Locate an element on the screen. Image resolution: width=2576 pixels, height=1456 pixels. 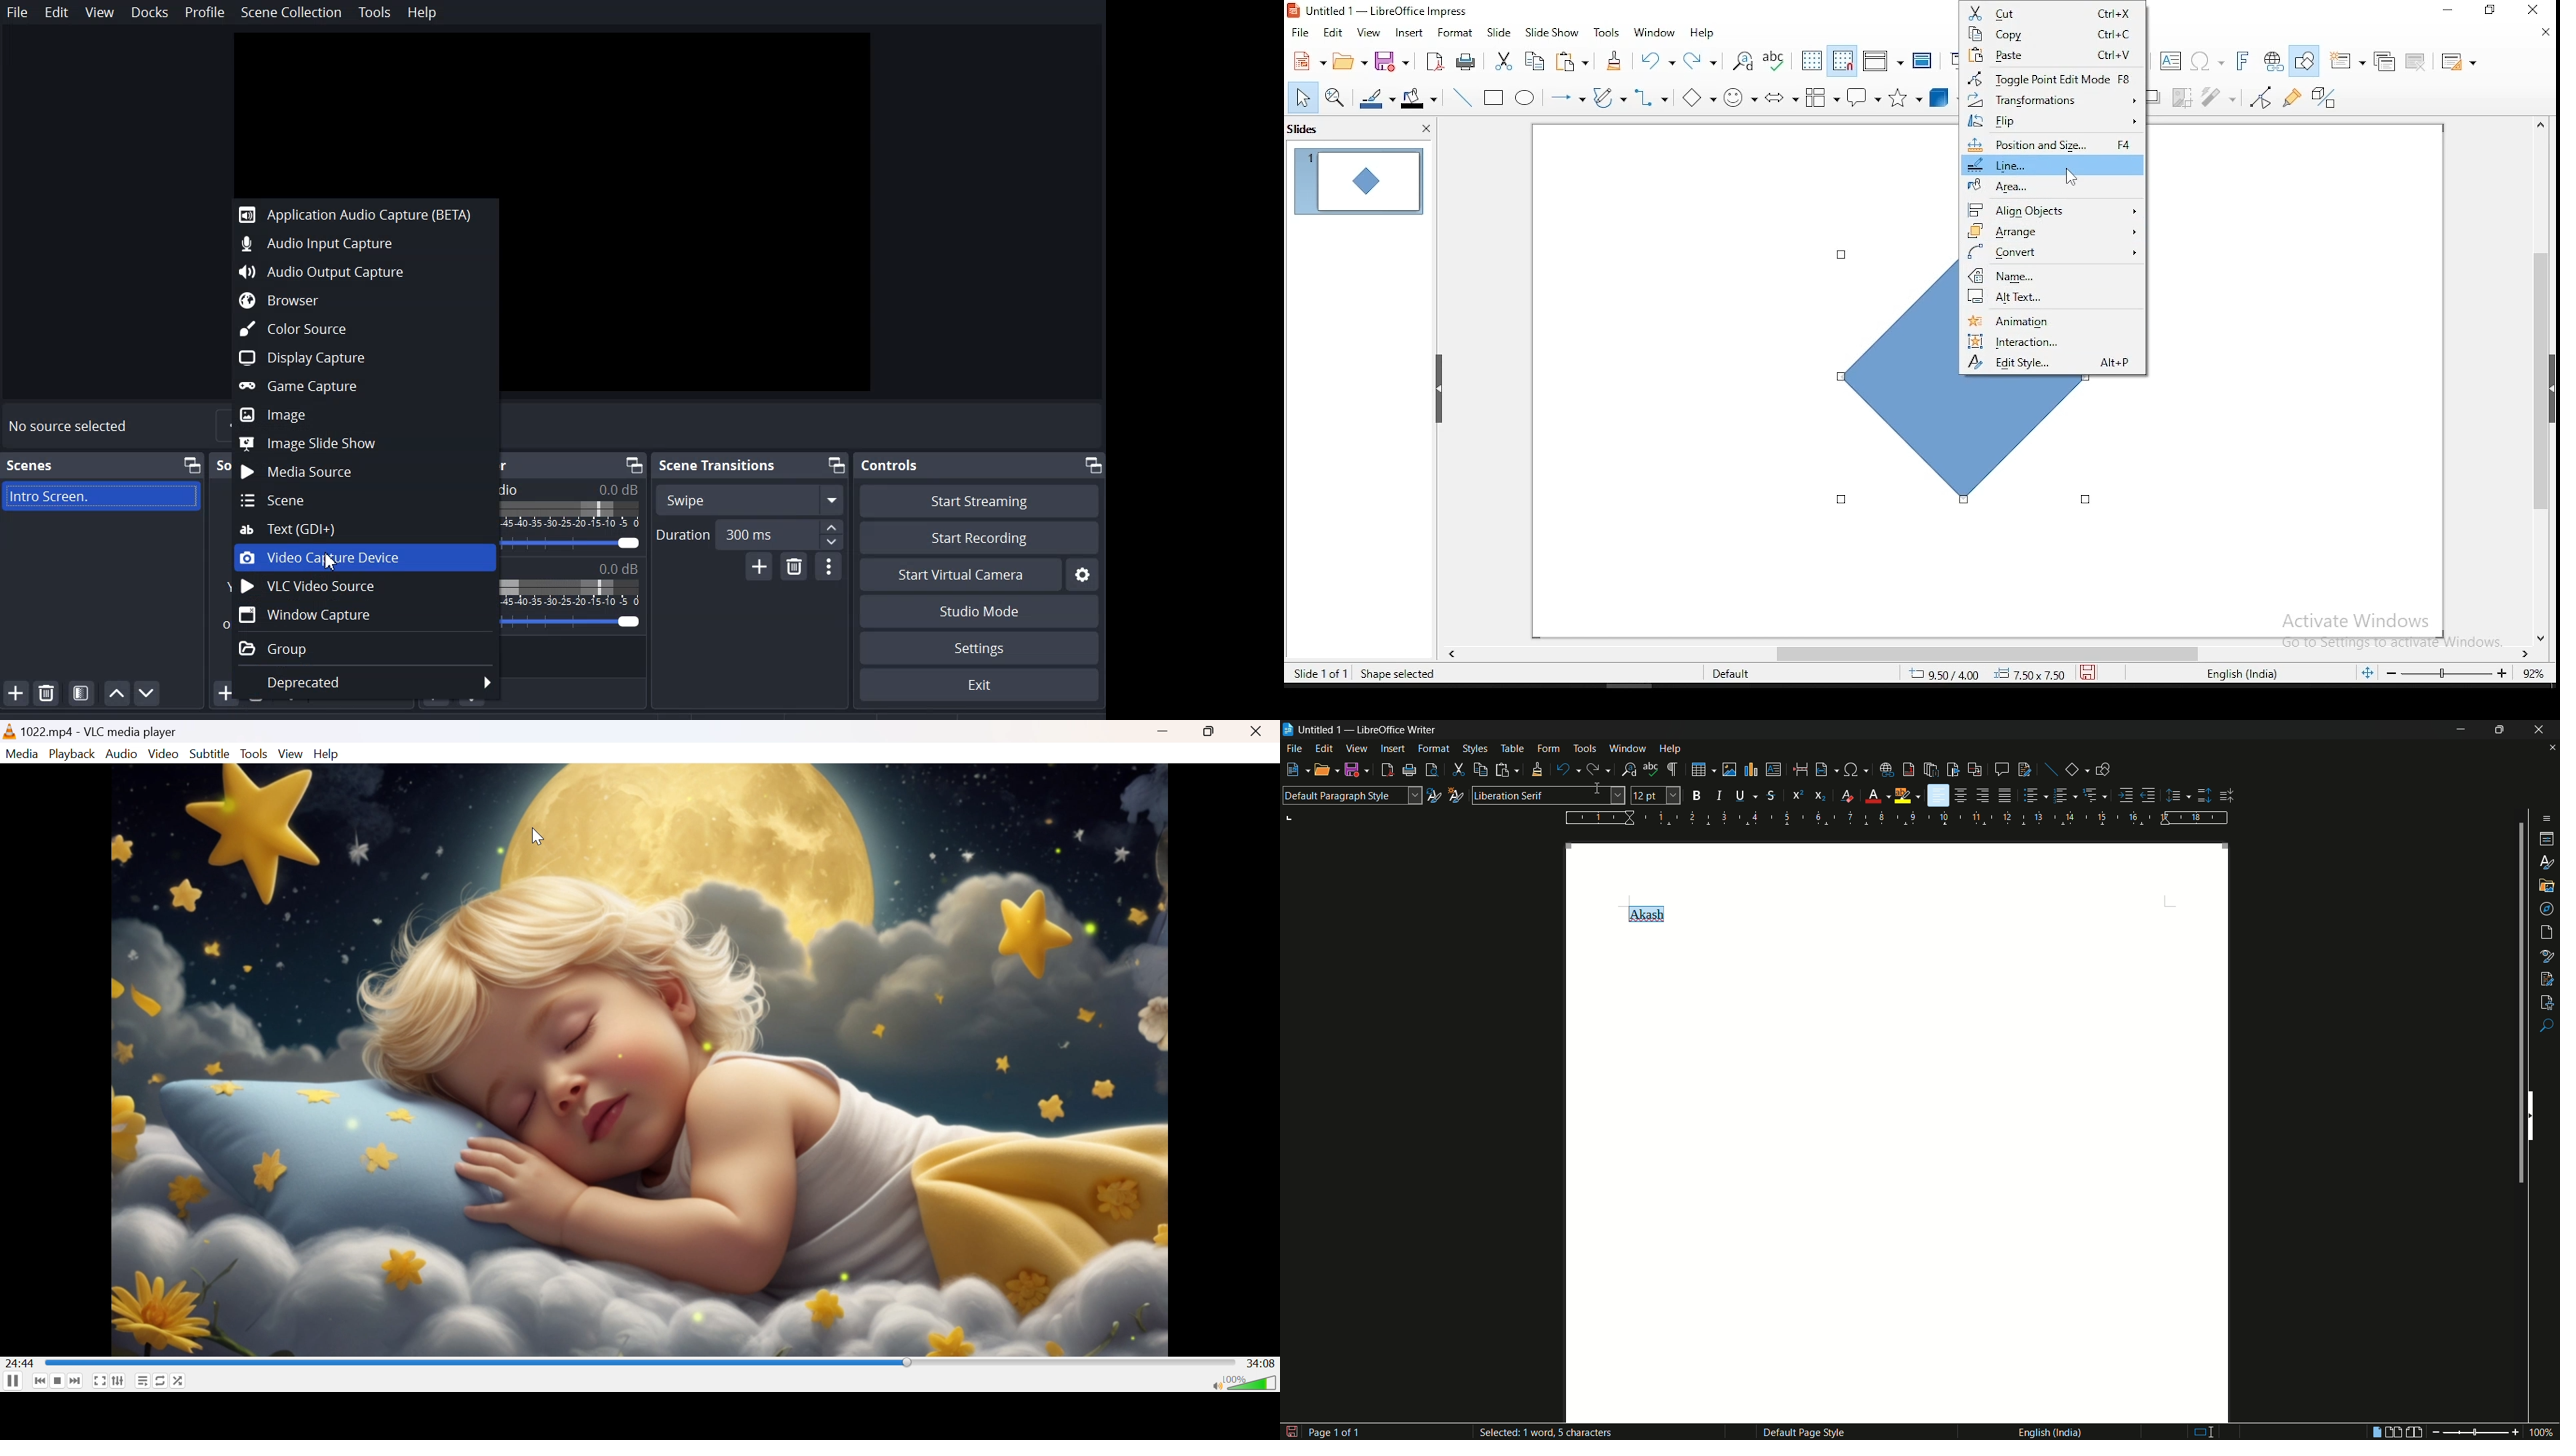
paste is located at coordinates (2053, 55).